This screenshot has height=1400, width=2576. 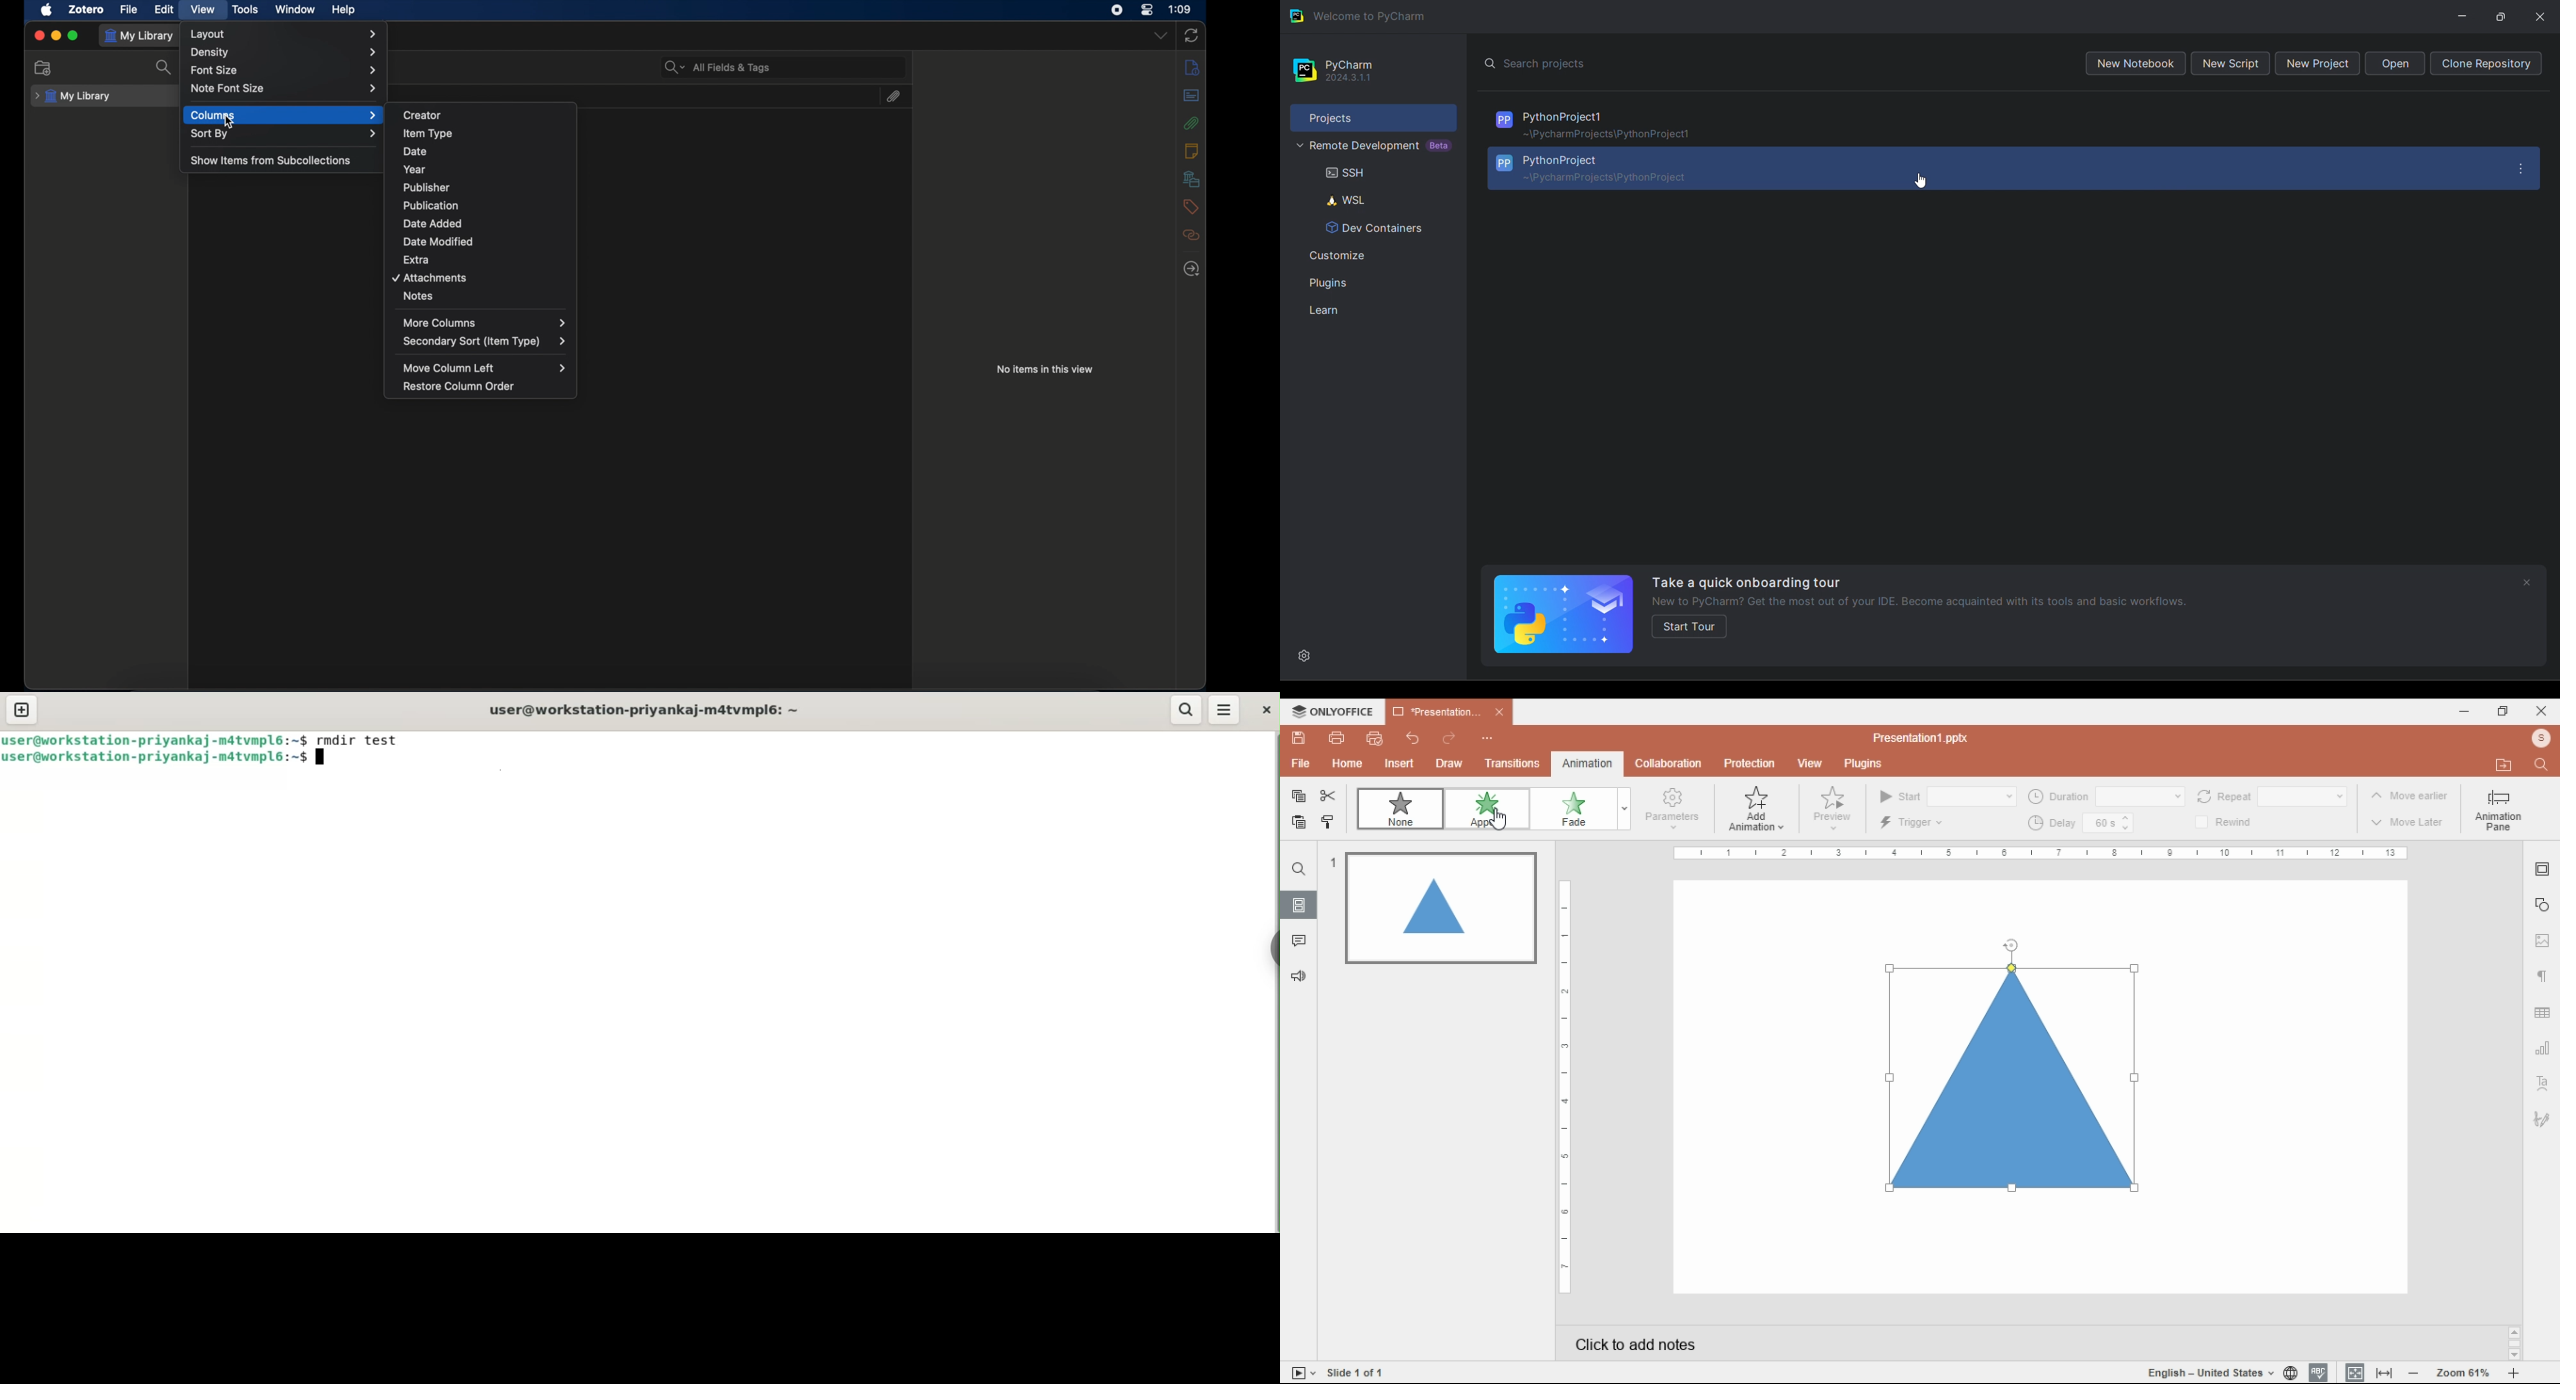 I want to click on spell check, so click(x=2318, y=1373).